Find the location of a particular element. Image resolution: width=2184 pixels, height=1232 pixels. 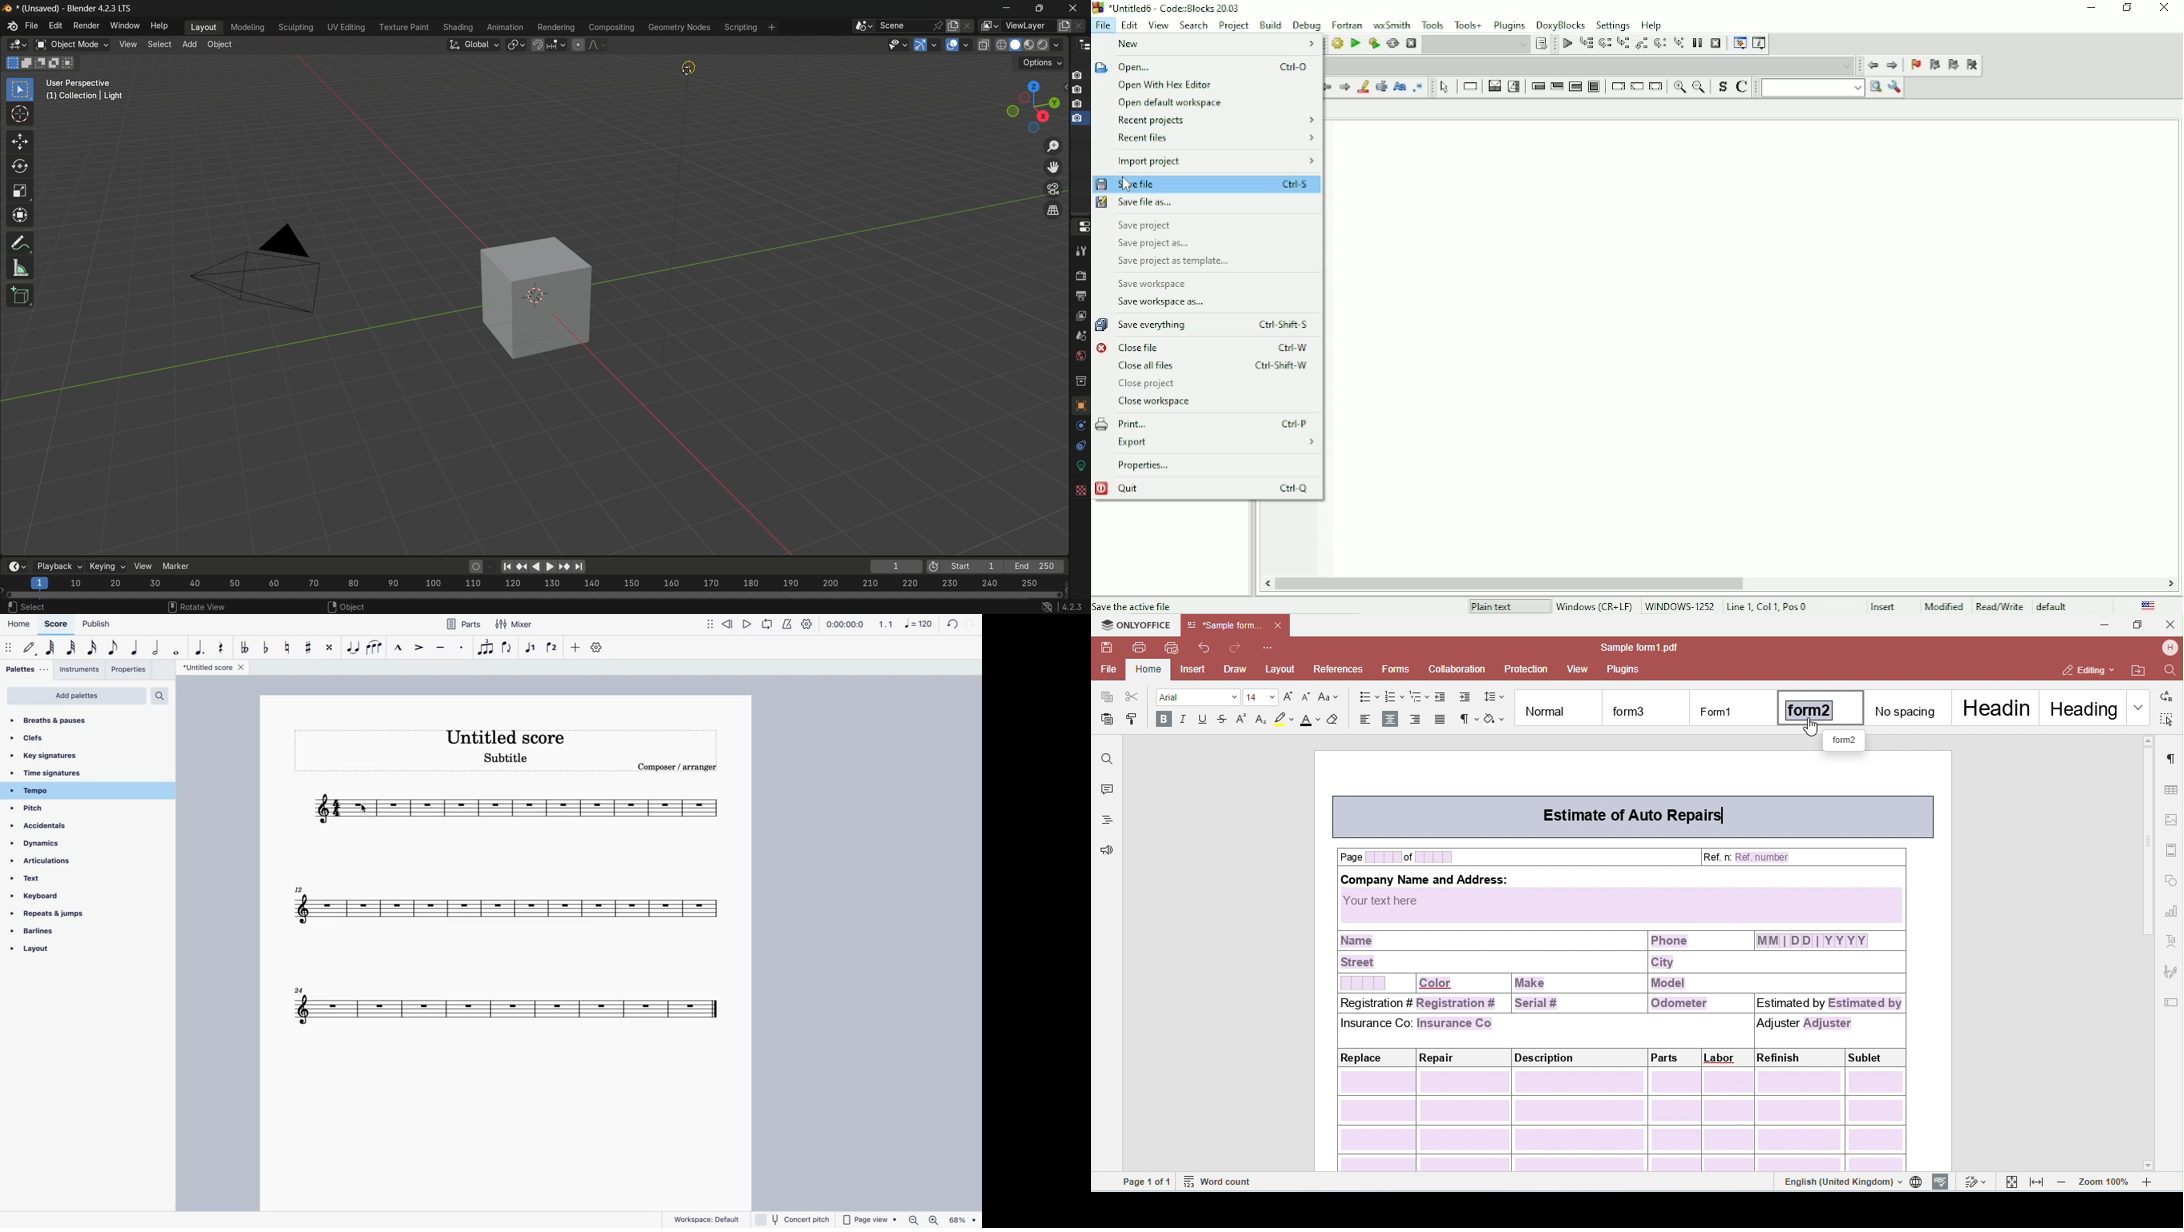

64th note is located at coordinates (52, 649).